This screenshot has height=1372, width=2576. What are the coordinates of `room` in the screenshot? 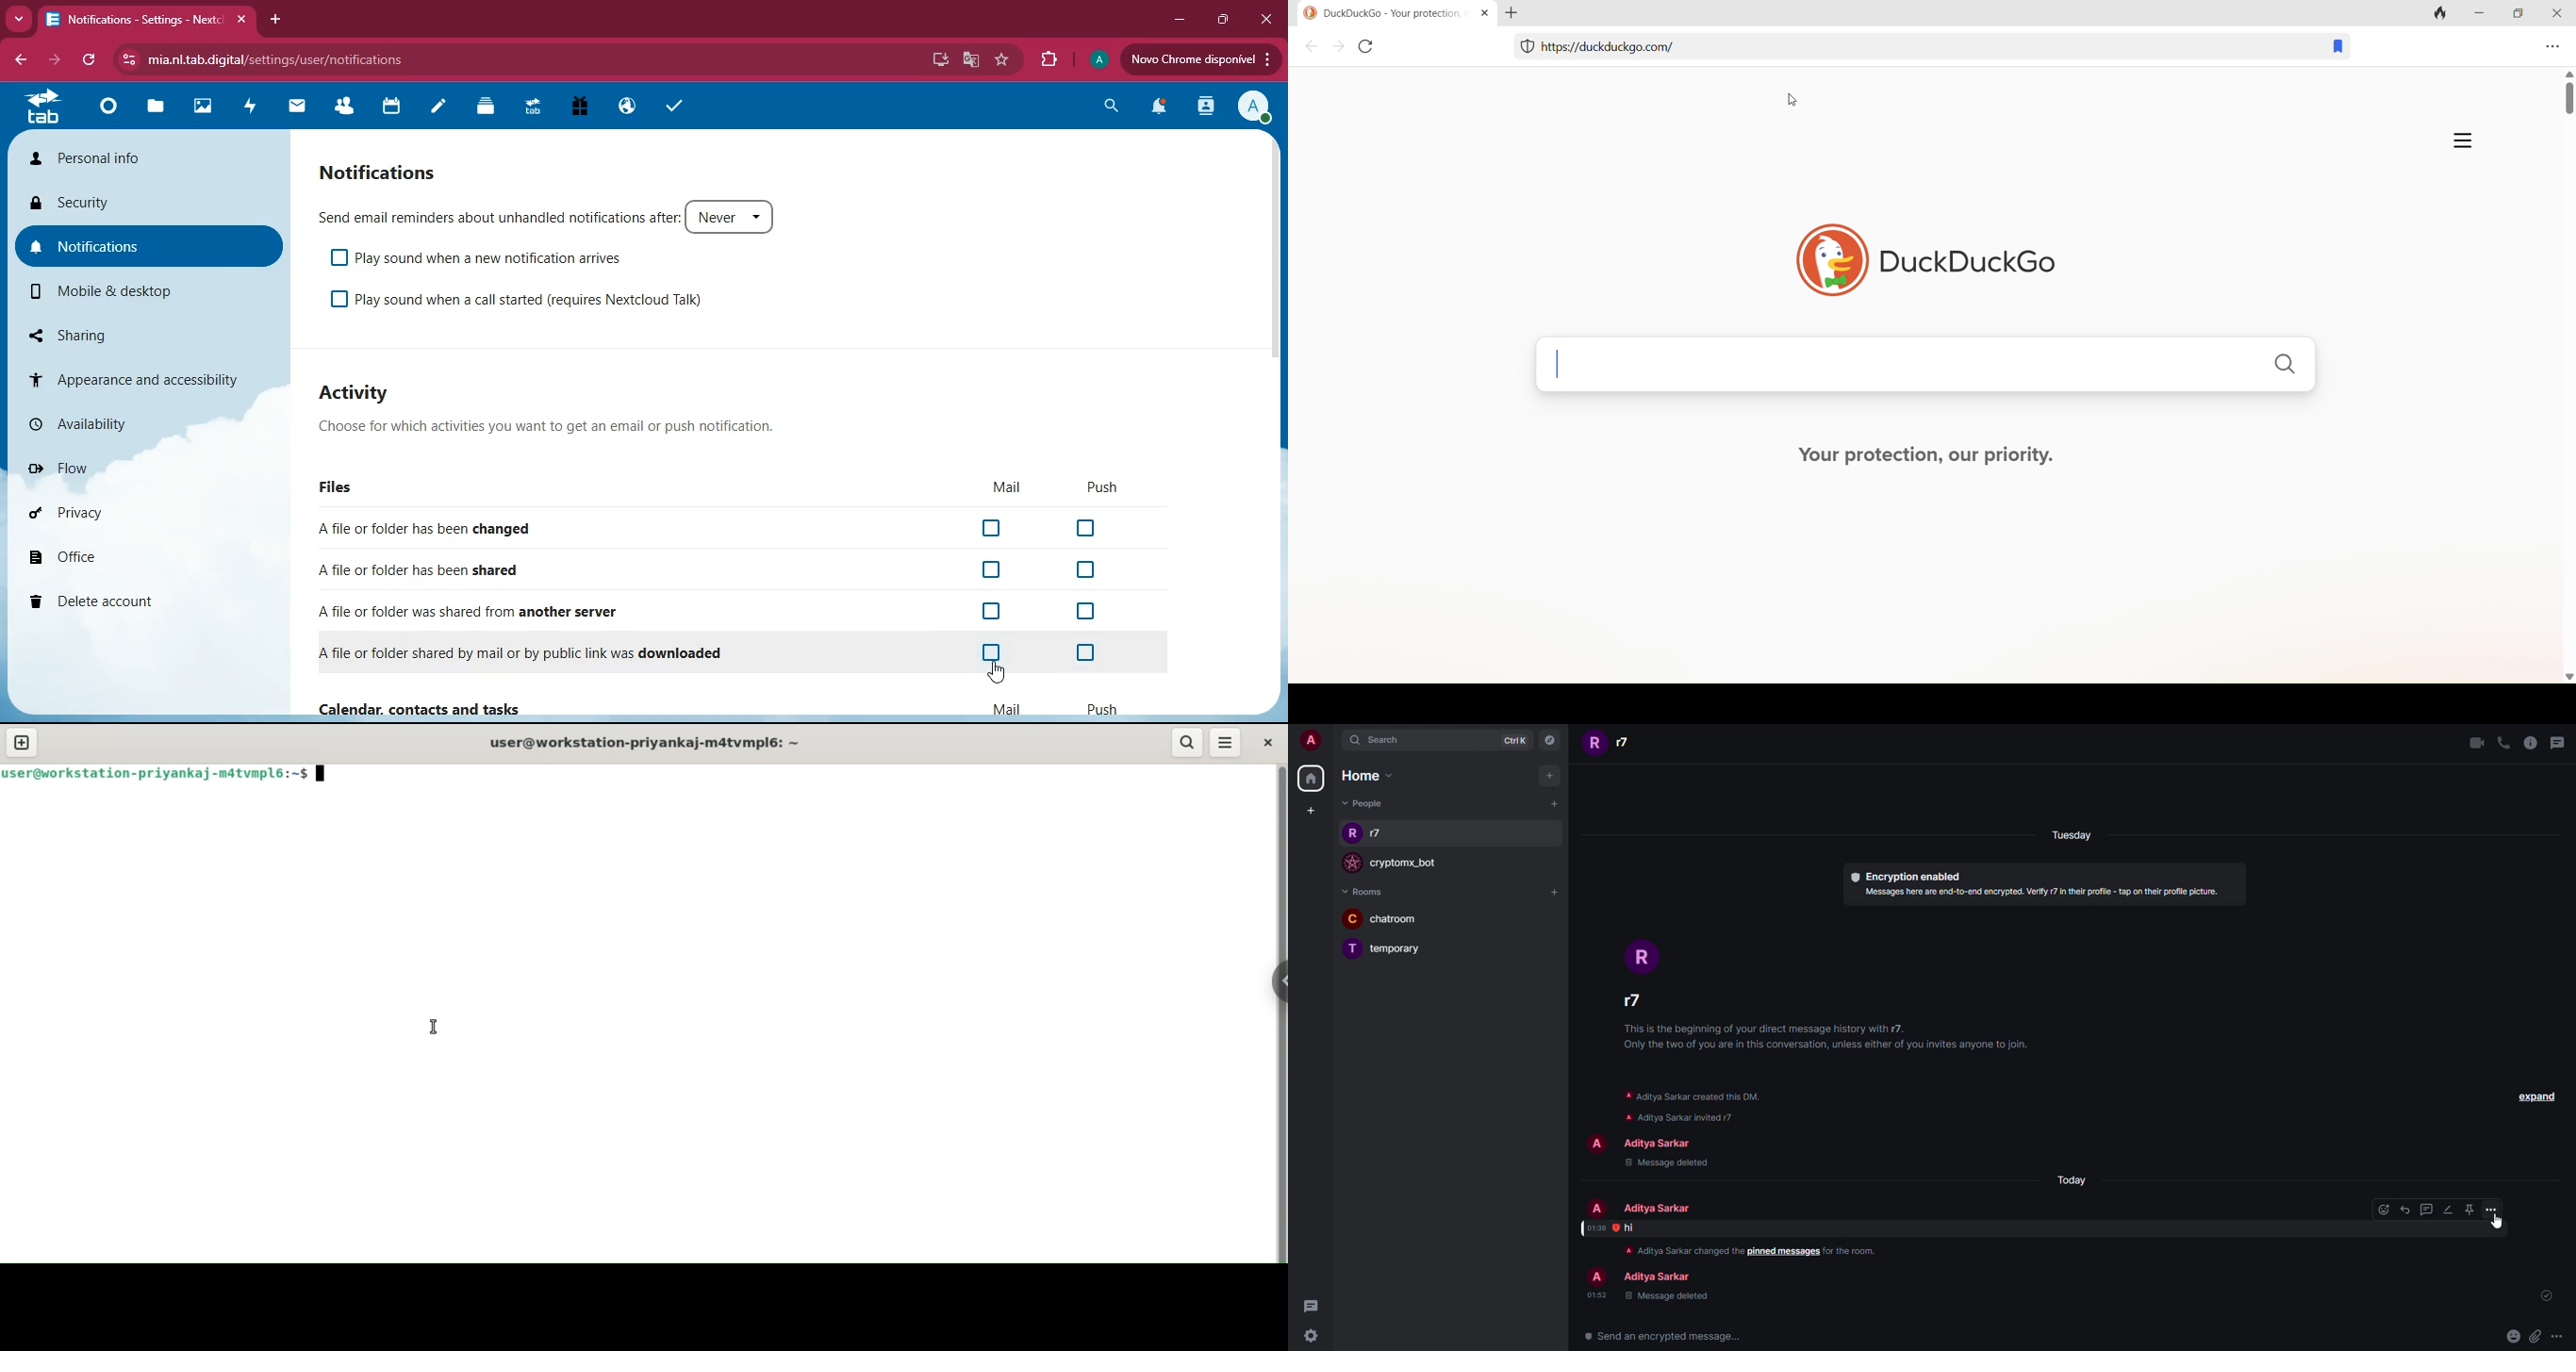 It's located at (1399, 919).